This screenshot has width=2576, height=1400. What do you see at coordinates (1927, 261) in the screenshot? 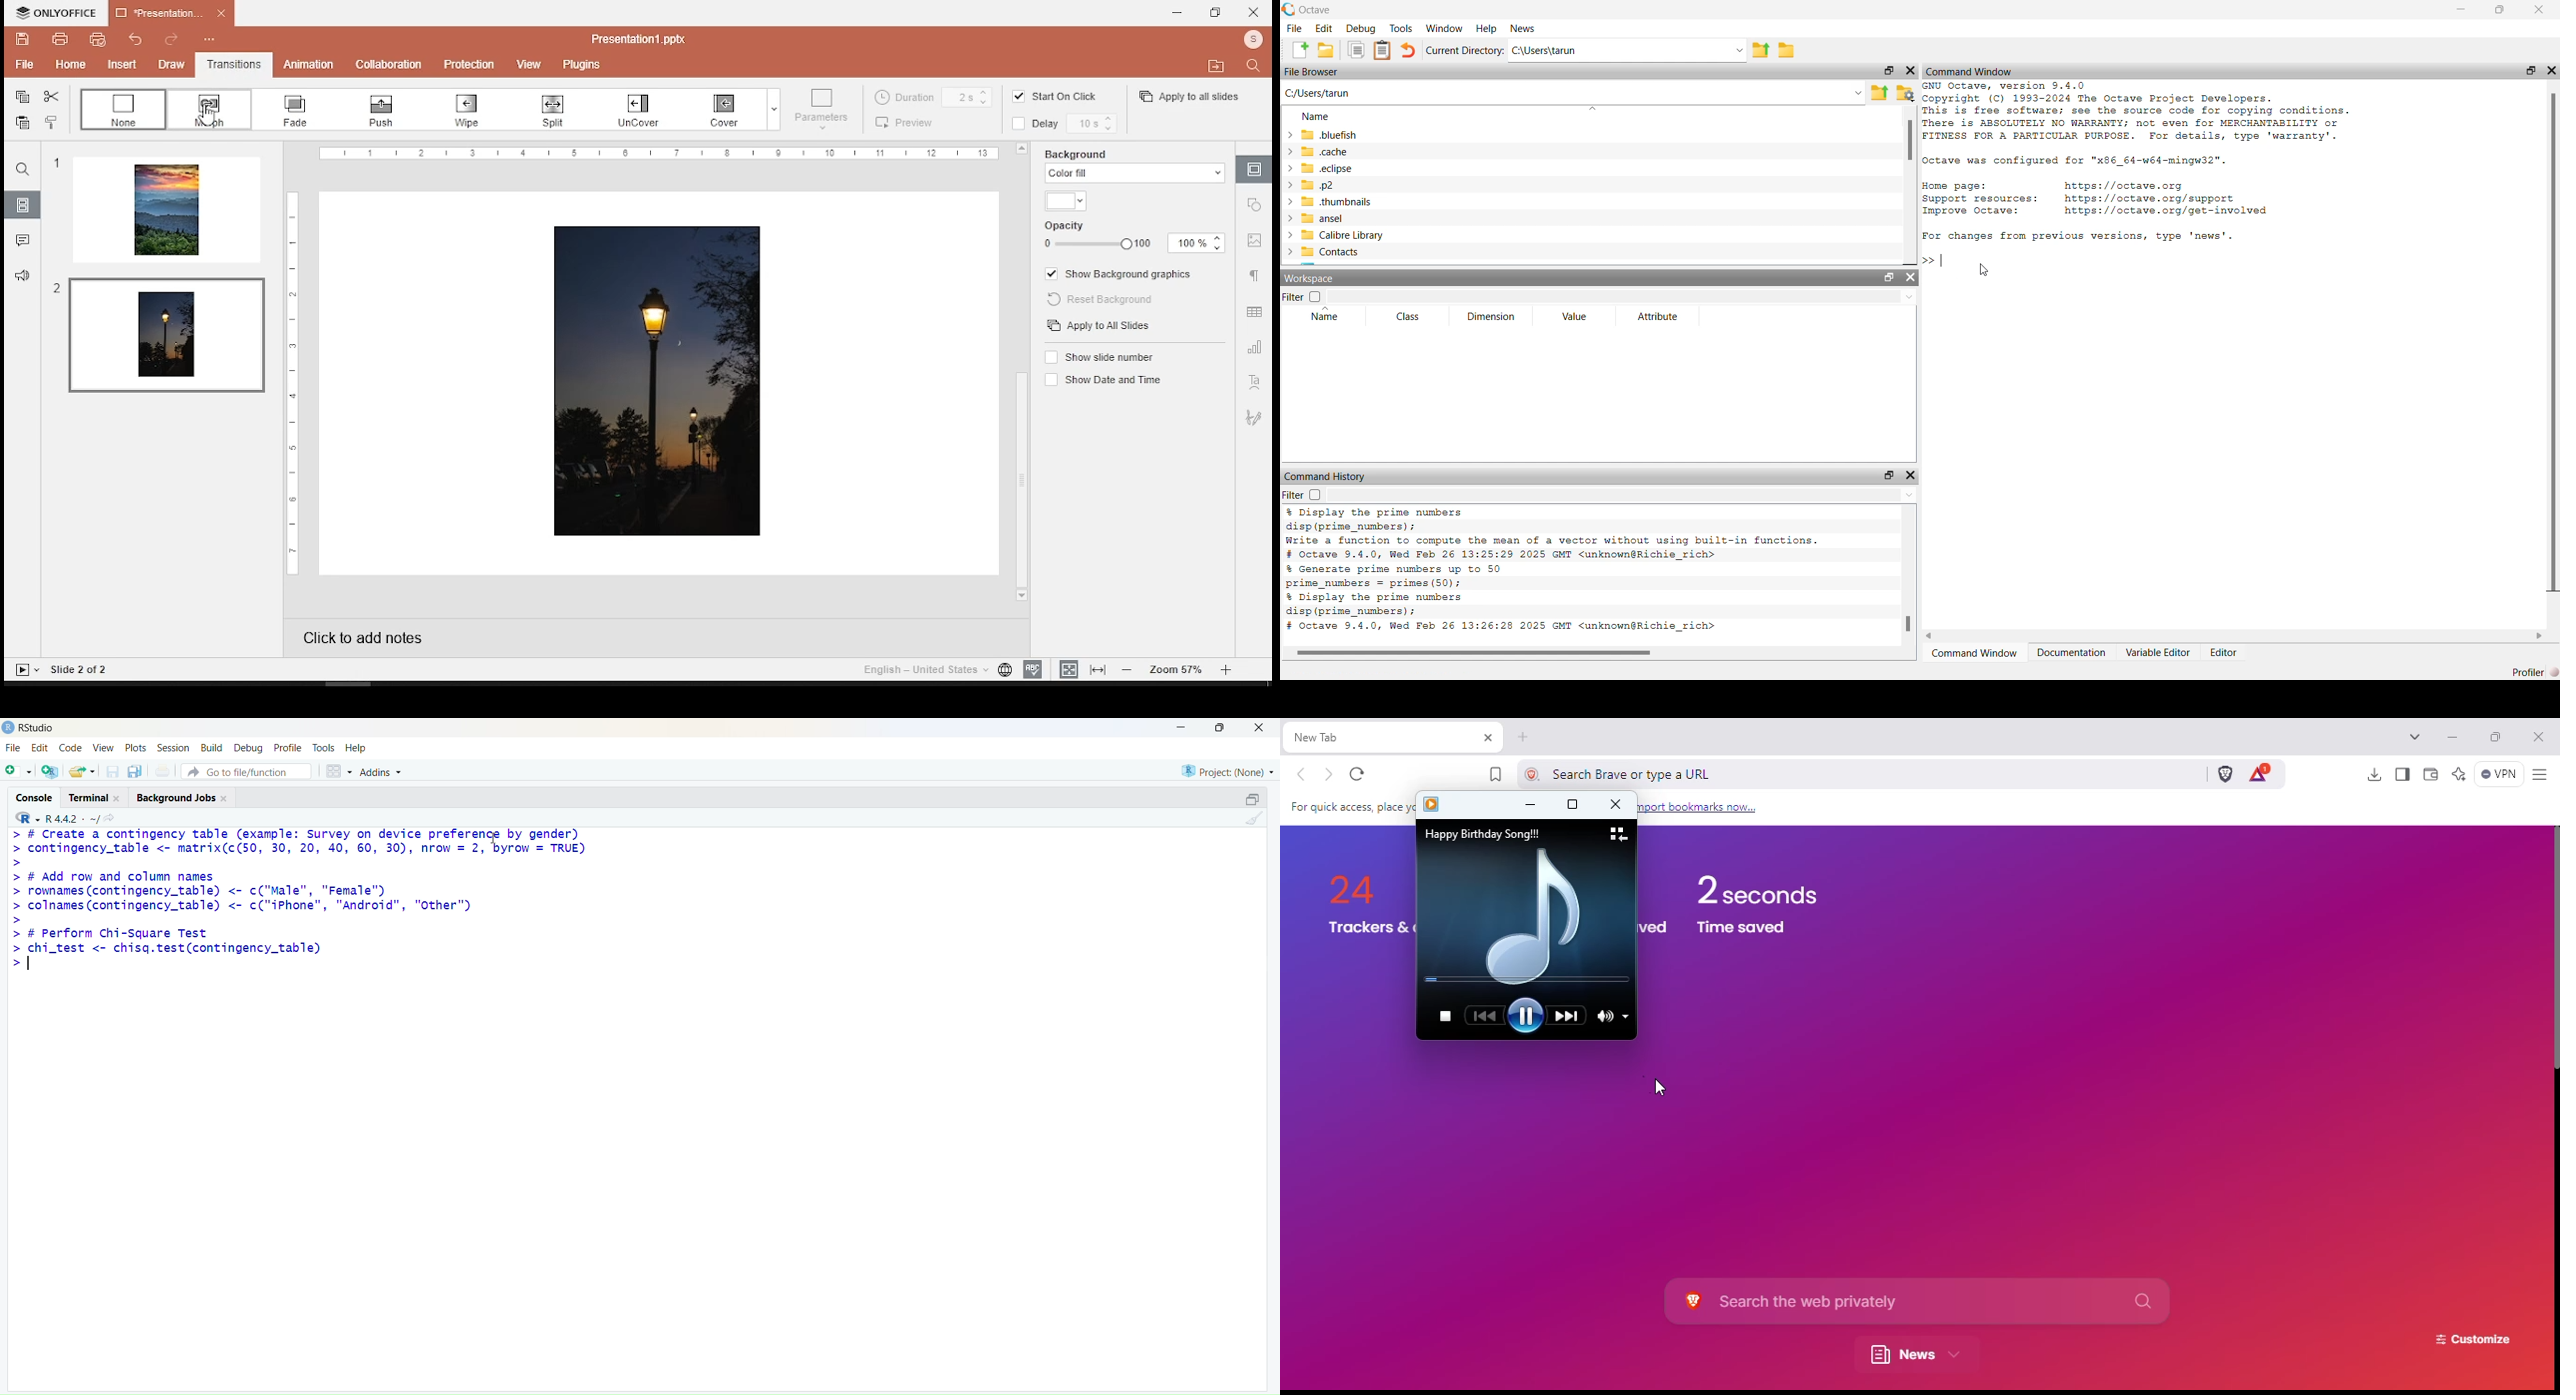
I see `>>` at bounding box center [1927, 261].